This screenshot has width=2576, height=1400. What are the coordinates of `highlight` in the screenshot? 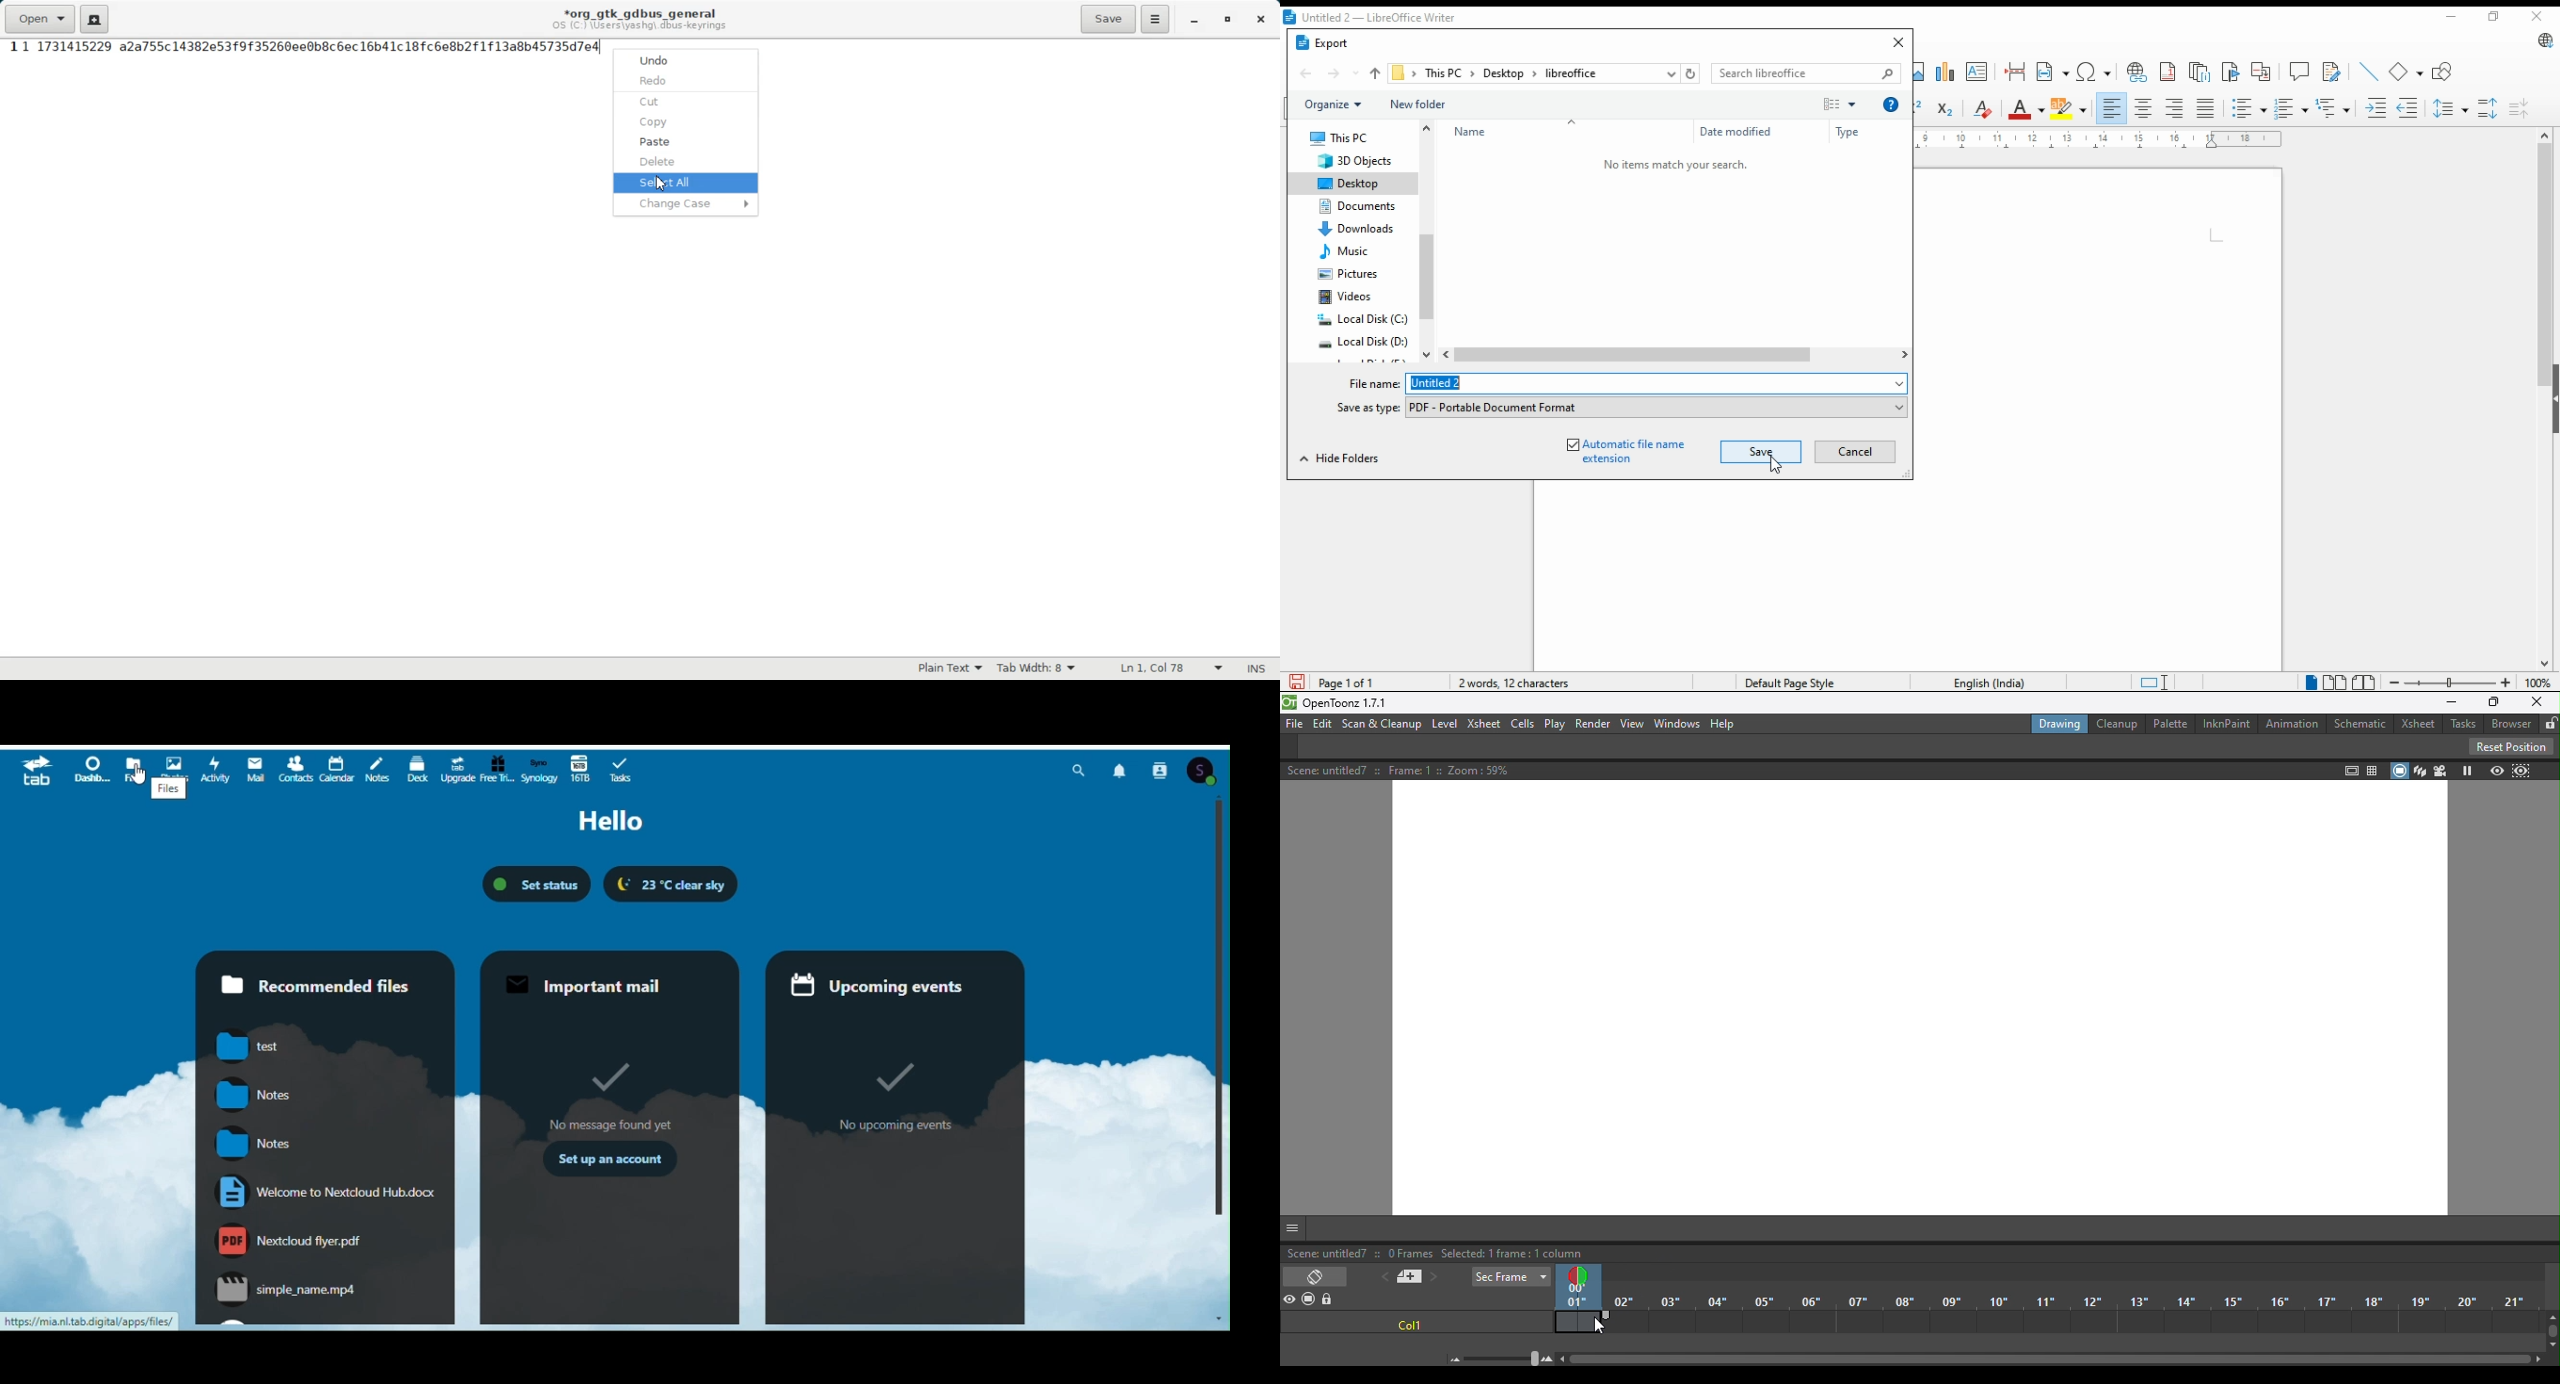 It's located at (2072, 108).